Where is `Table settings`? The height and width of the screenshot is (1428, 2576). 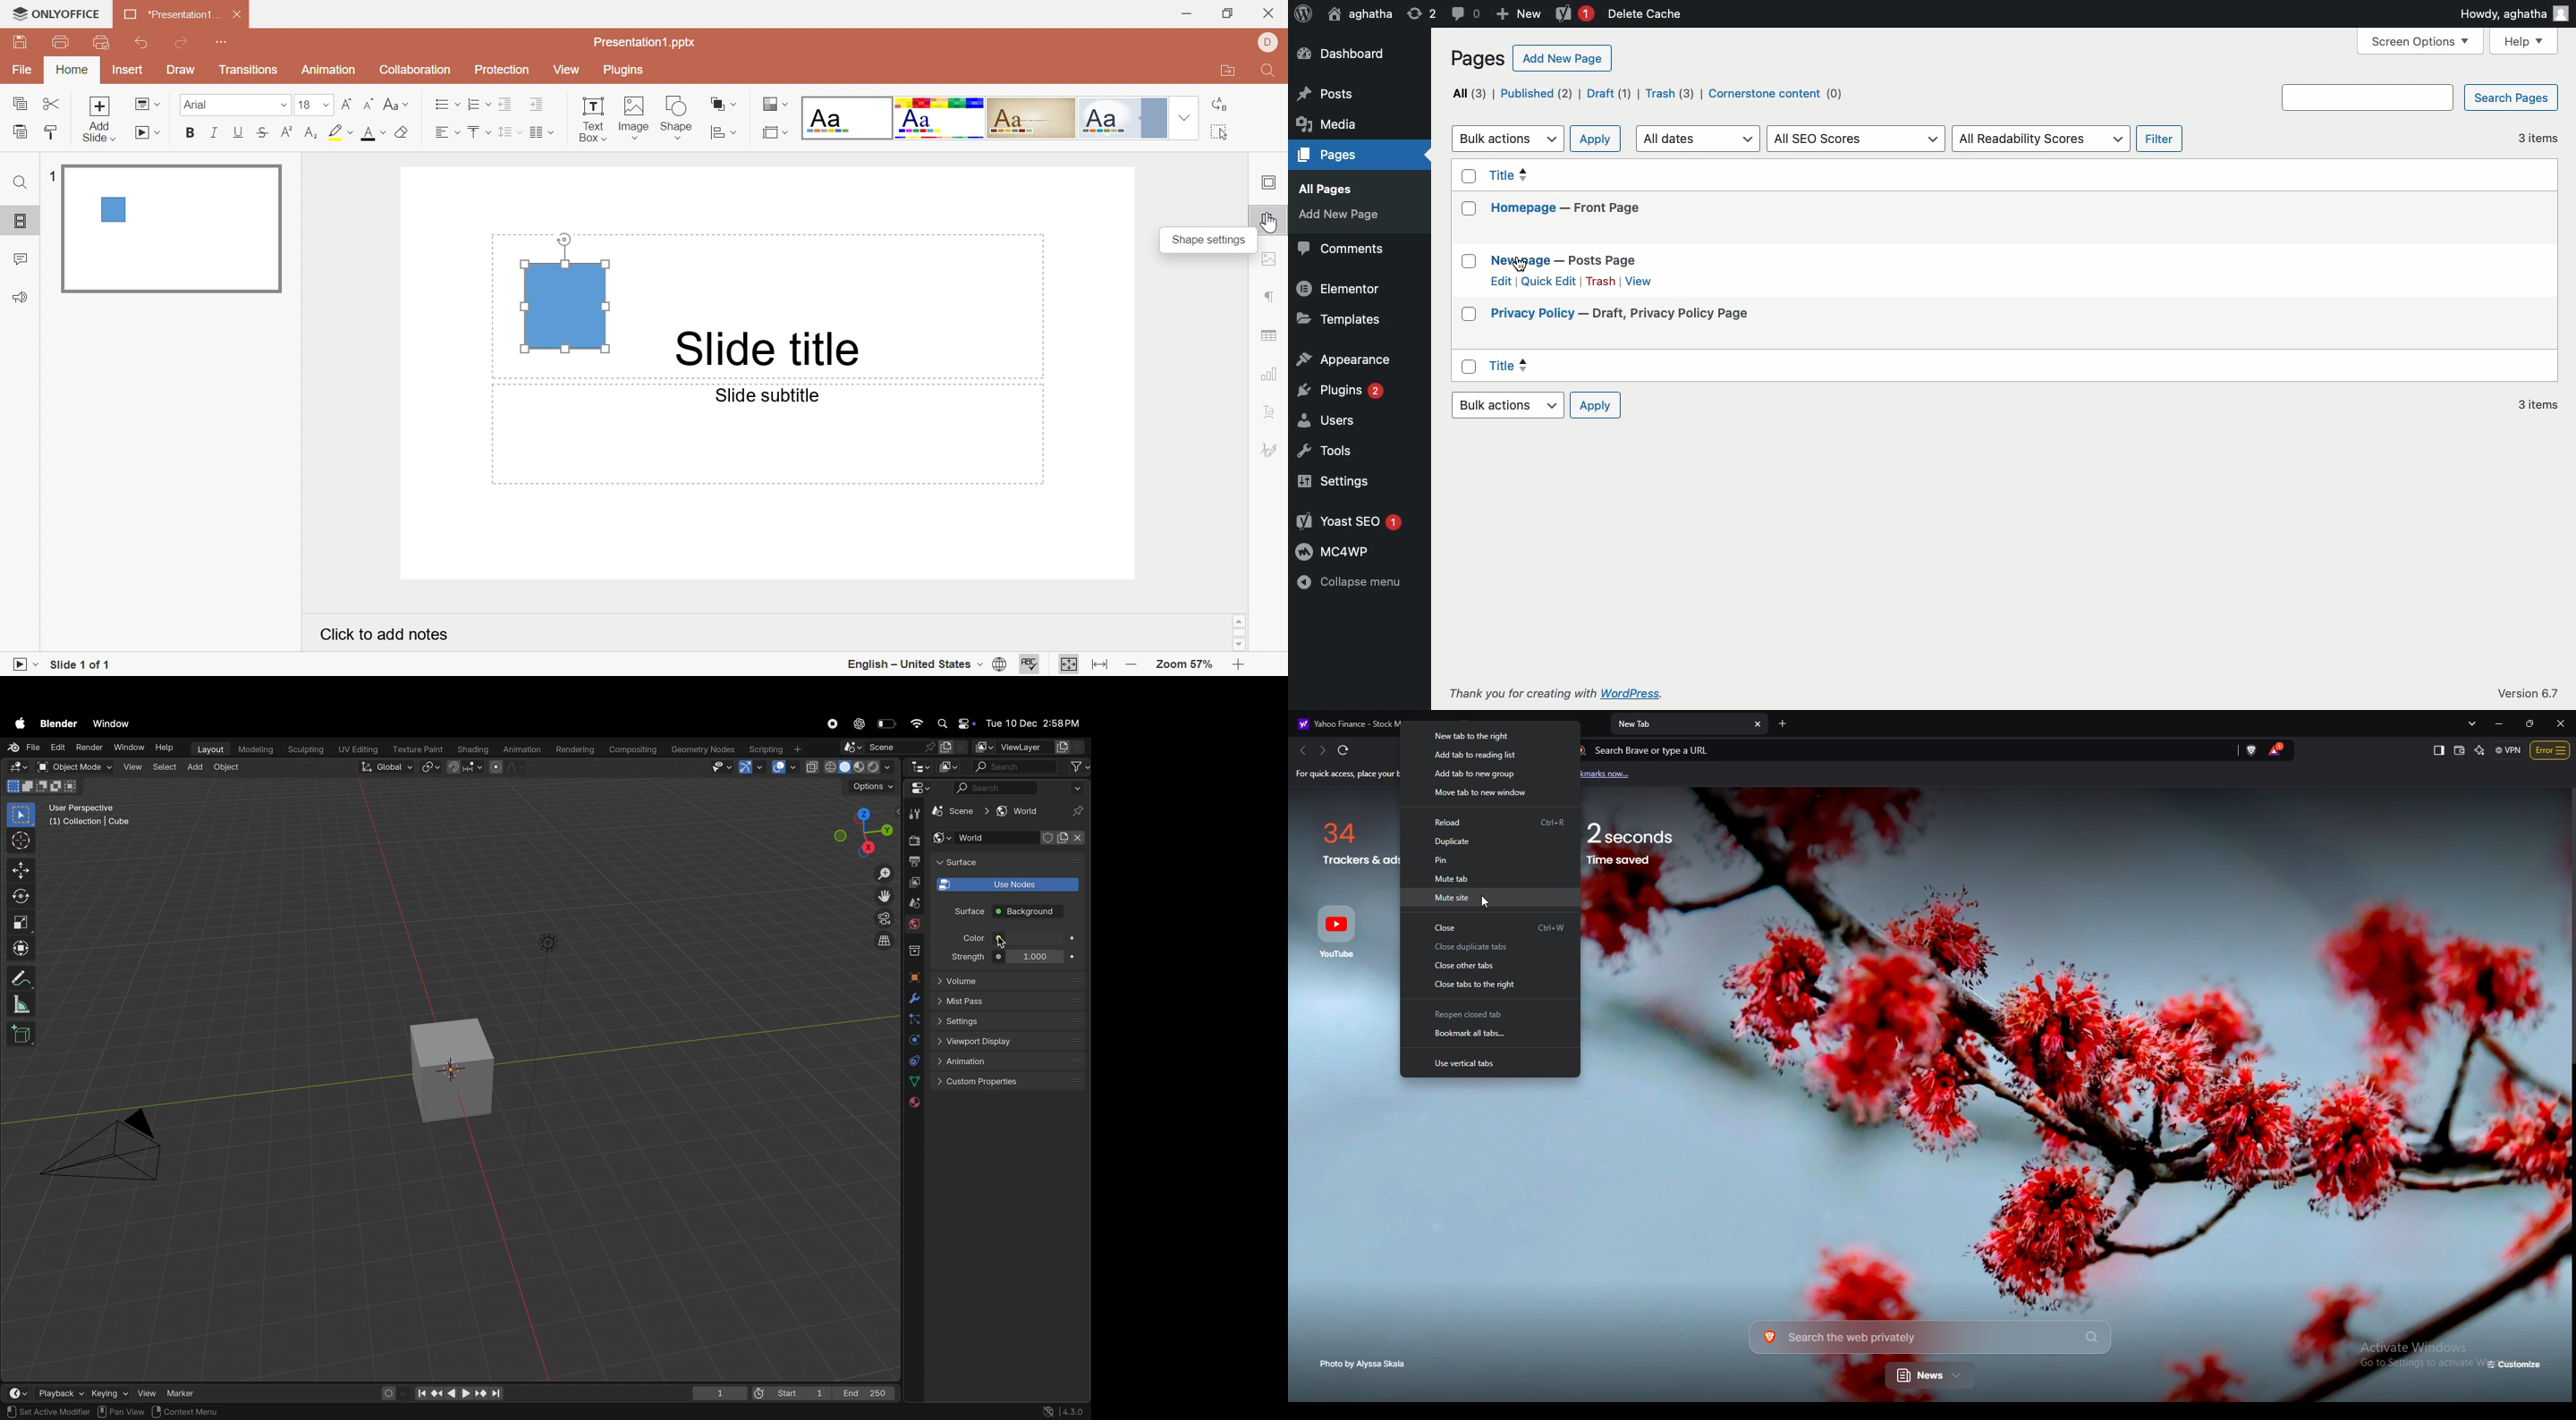 Table settings is located at coordinates (1269, 335).